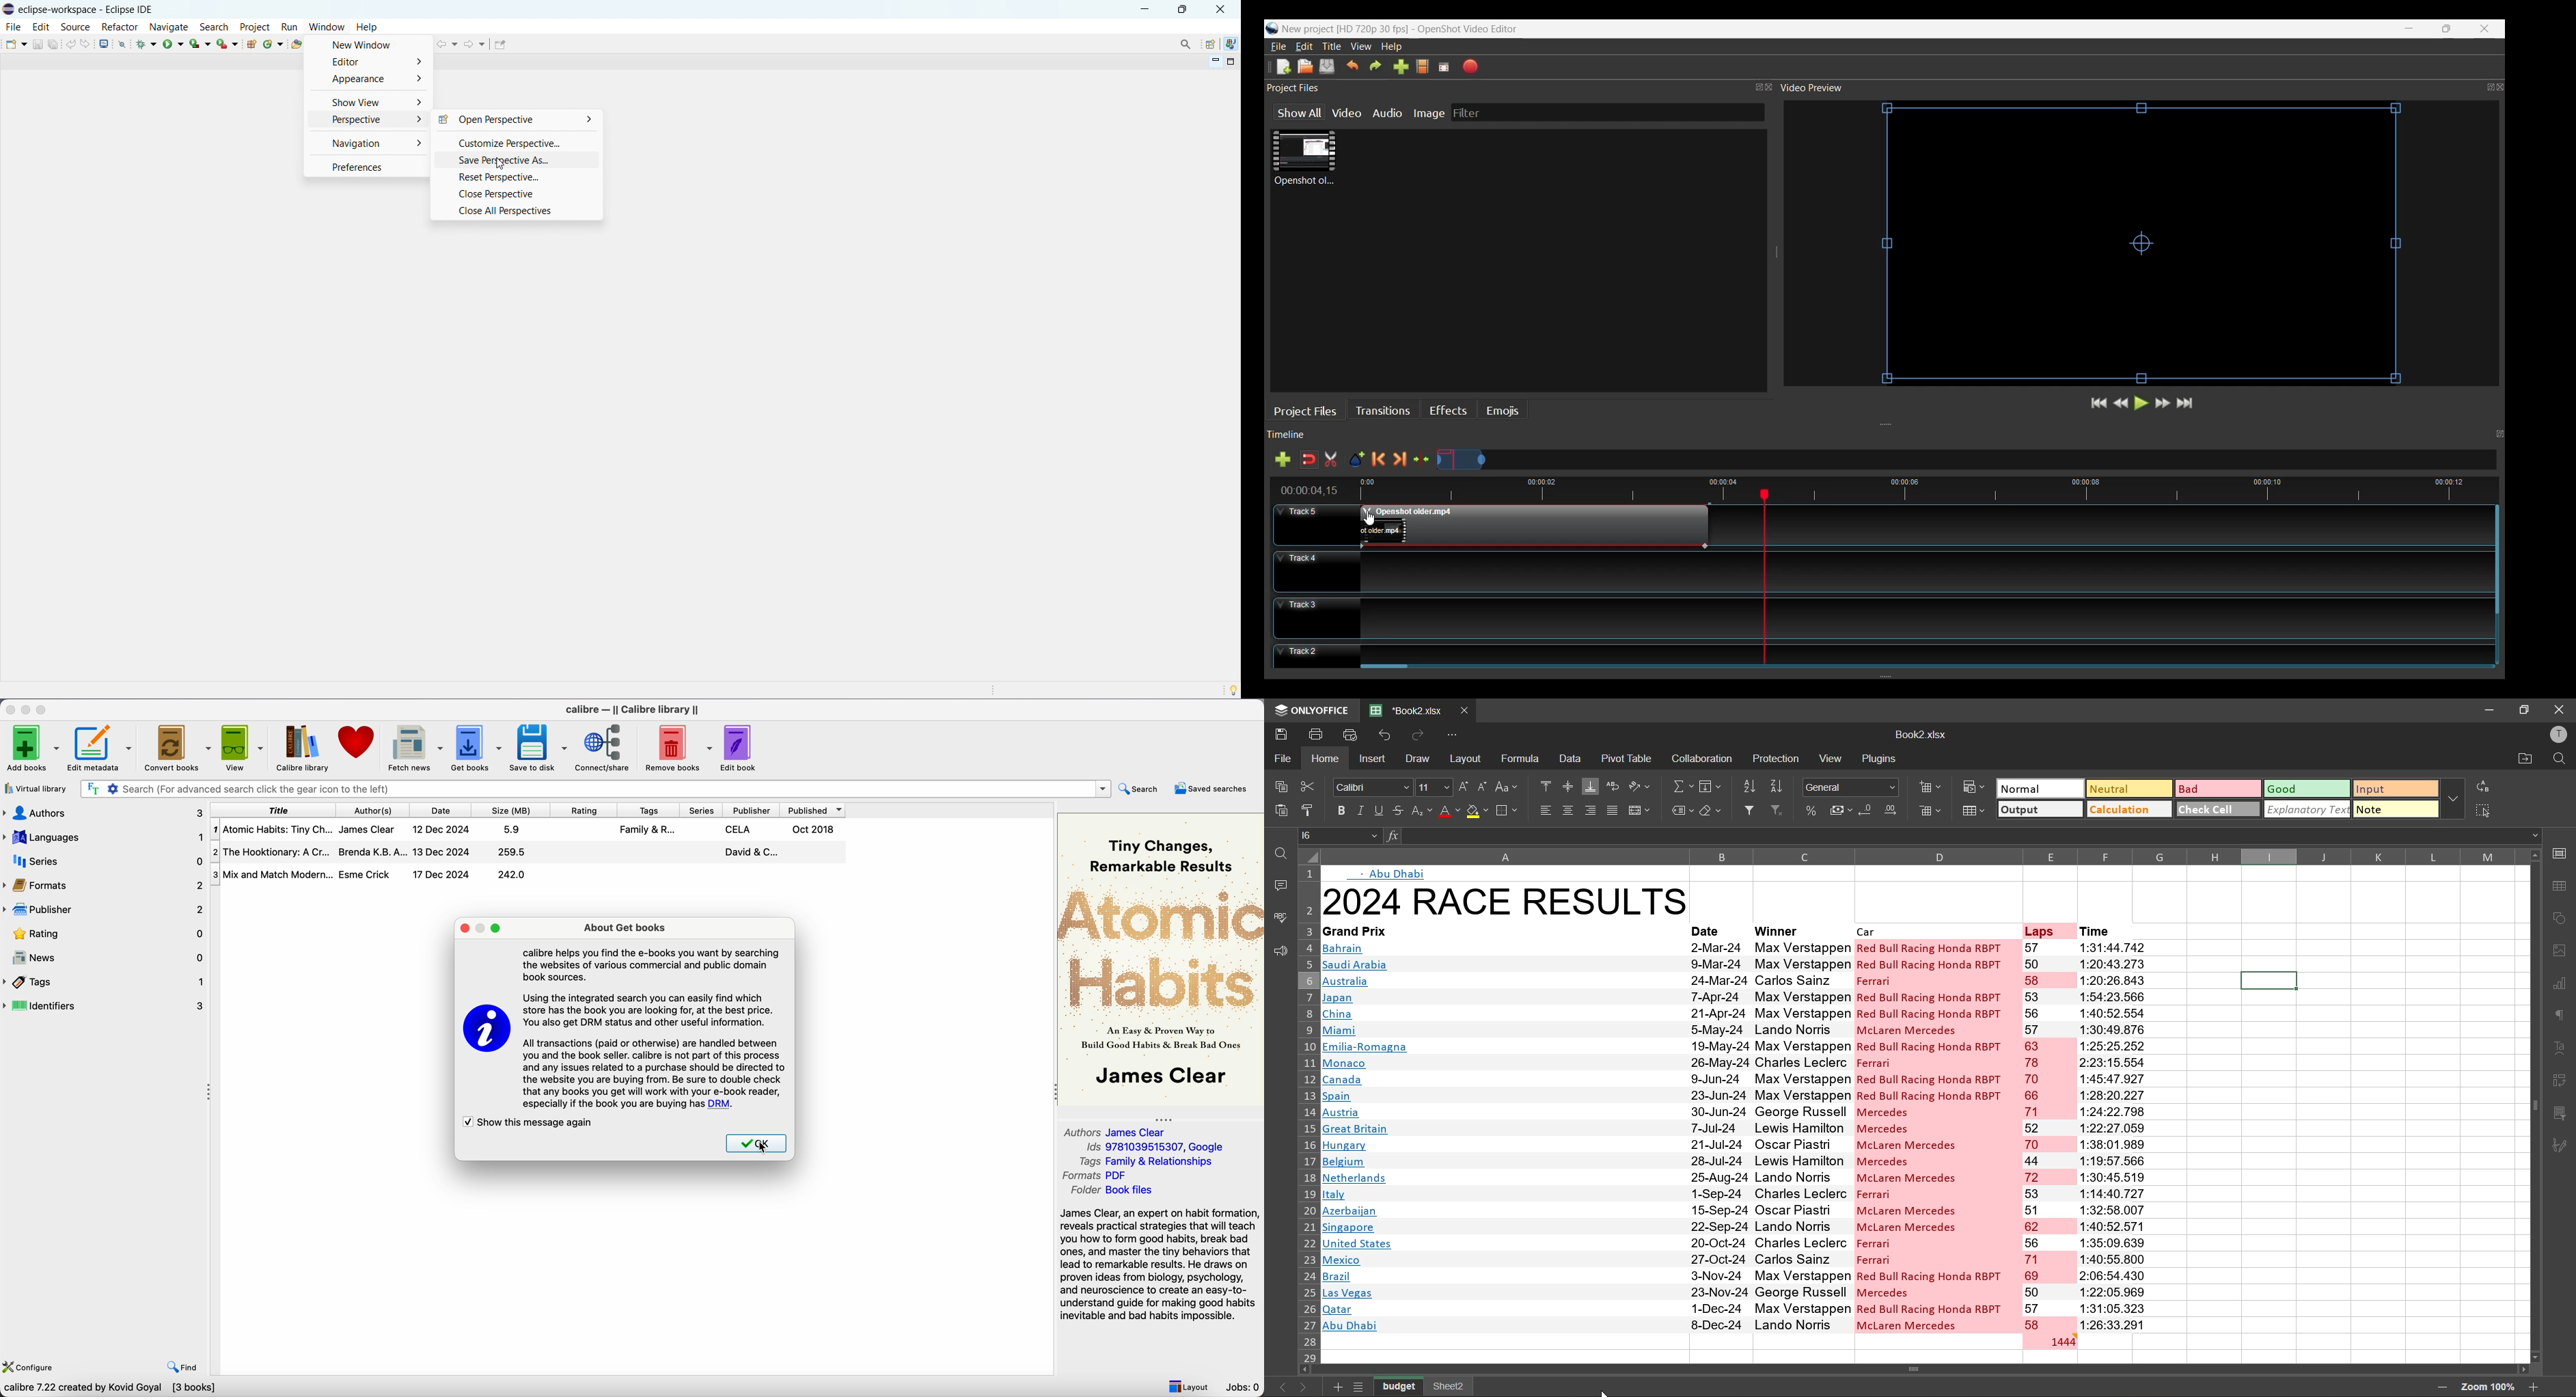 The image size is (2576, 1400). Describe the element at coordinates (1533, 526) in the screenshot. I see `Clip at track Panel` at that location.